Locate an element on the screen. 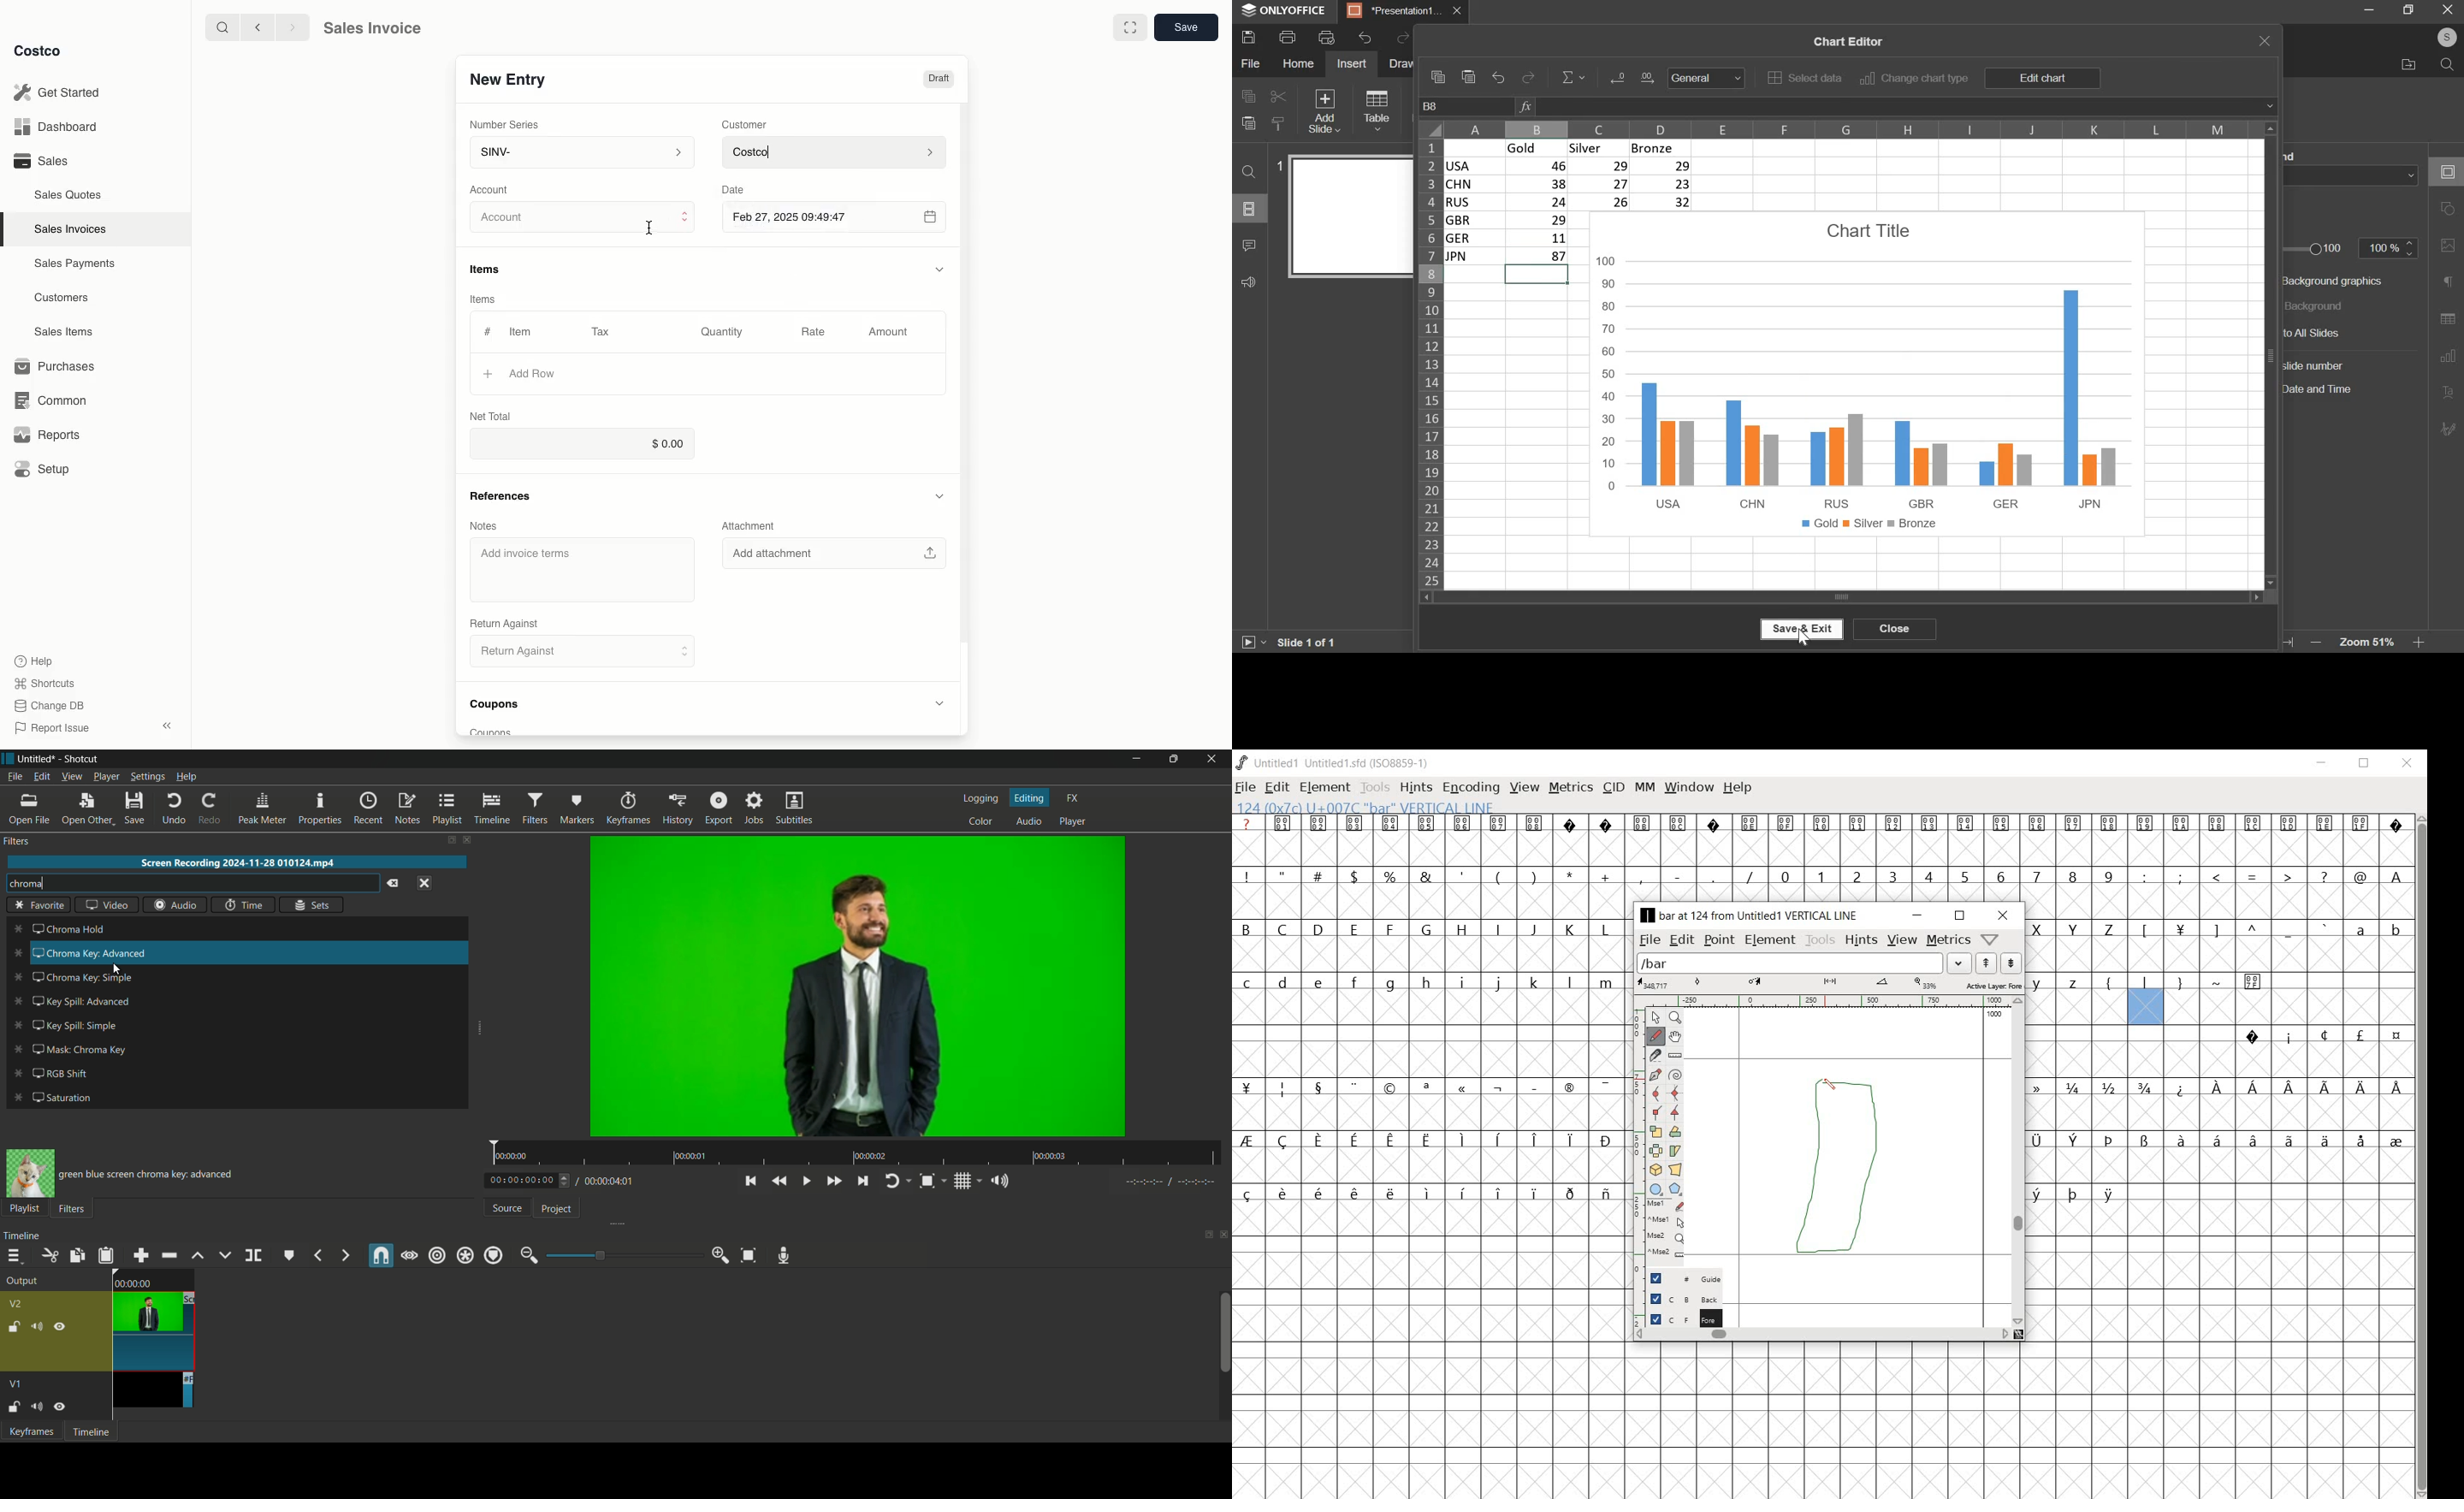 The width and height of the screenshot is (2464, 1512). zoom timeline to fit is located at coordinates (748, 1255).